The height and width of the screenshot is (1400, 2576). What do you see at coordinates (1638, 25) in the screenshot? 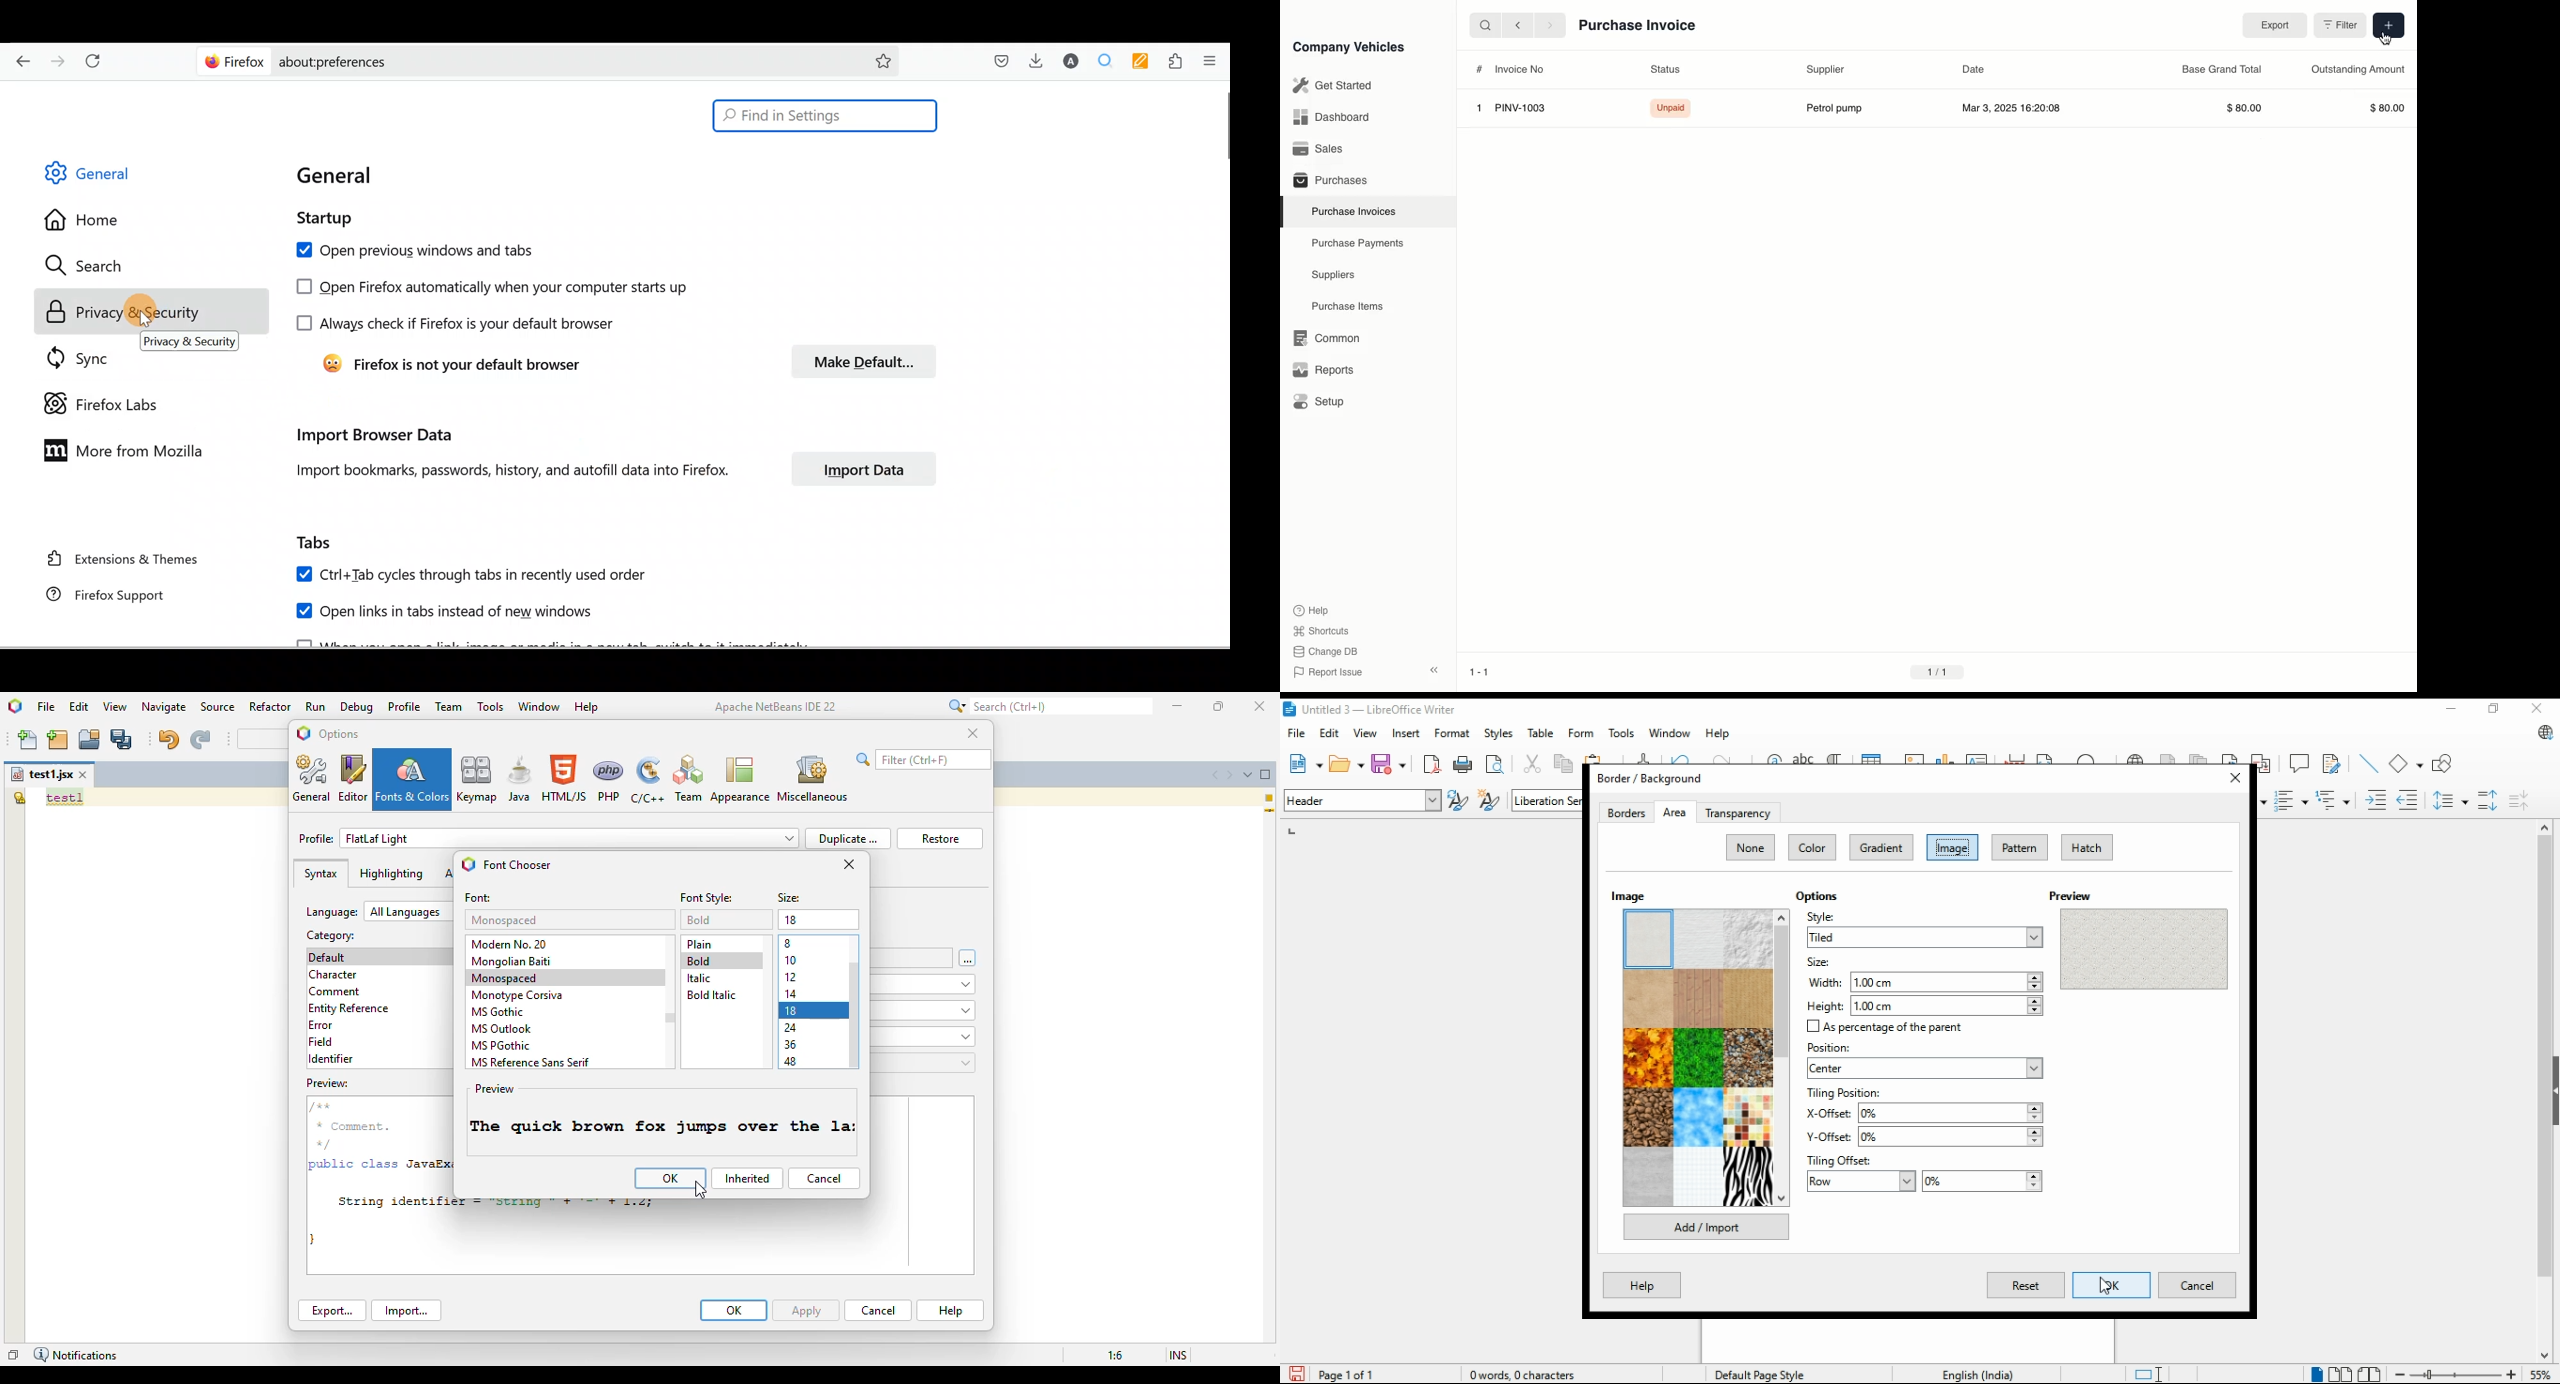
I see `Purchase Invoice` at bounding box center [1638, 25].